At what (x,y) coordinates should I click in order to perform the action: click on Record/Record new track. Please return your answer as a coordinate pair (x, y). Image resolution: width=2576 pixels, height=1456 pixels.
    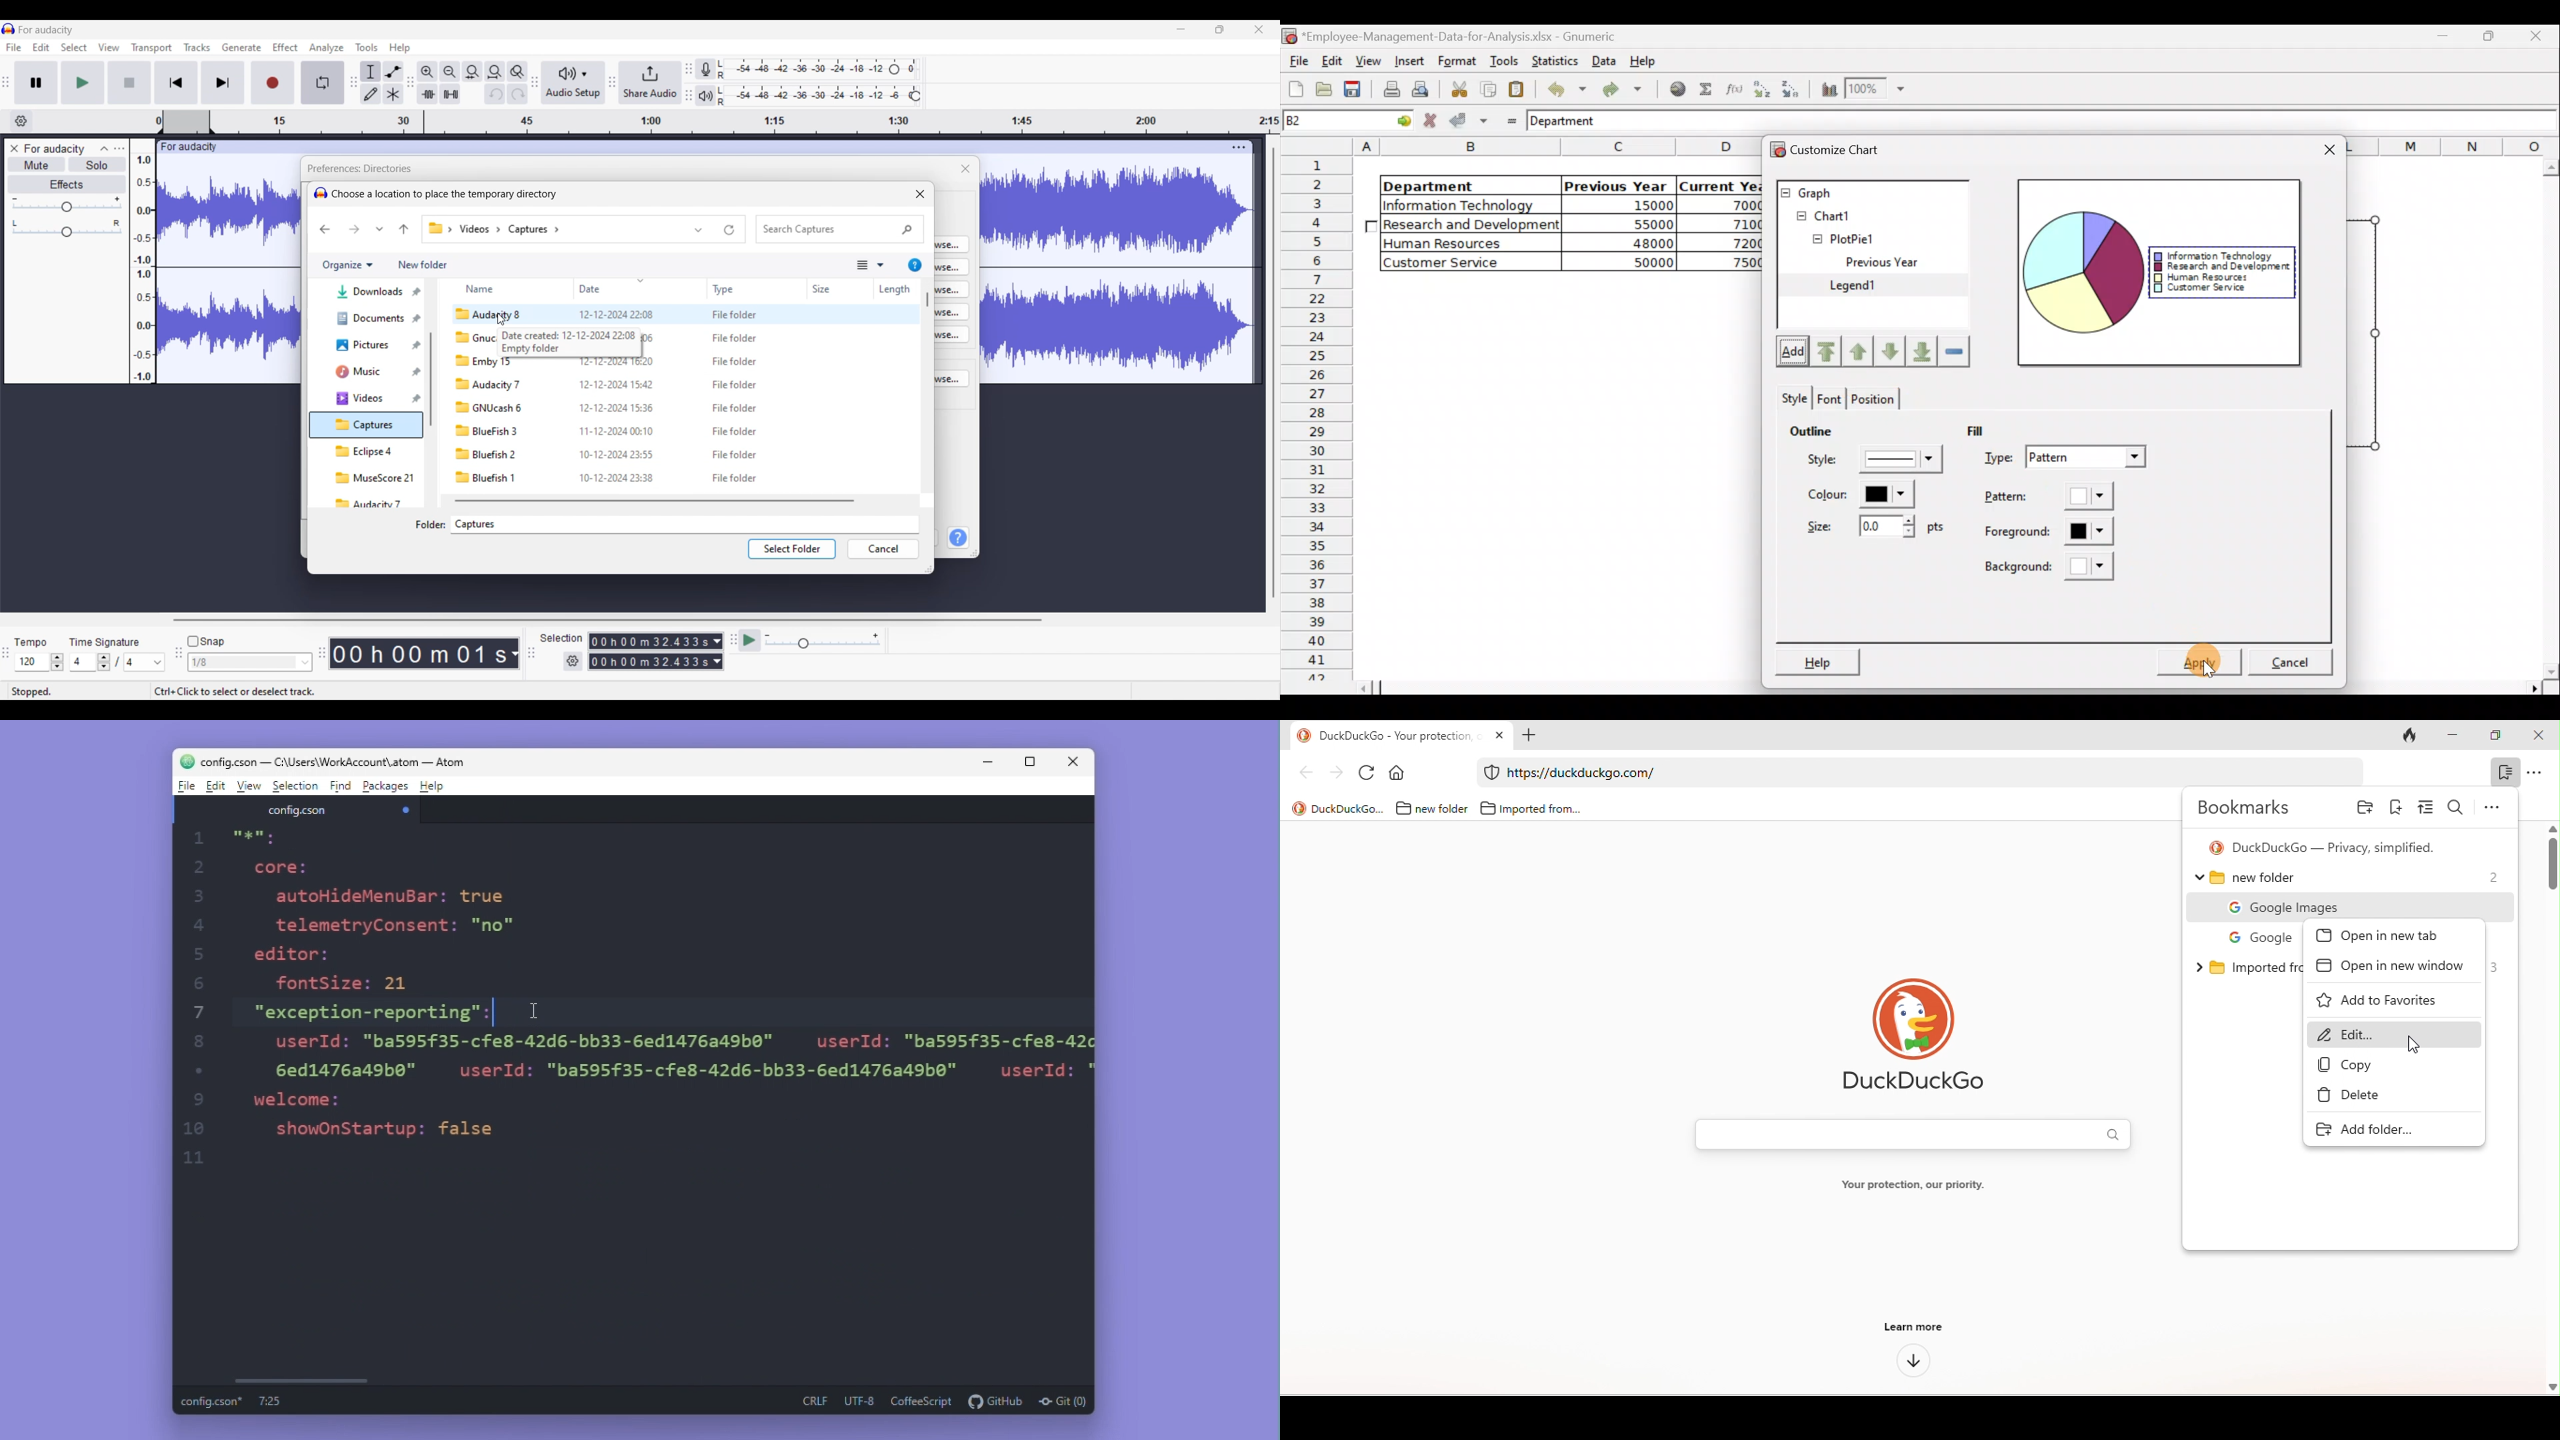
    Looking at the image, I should click on (273, 83).